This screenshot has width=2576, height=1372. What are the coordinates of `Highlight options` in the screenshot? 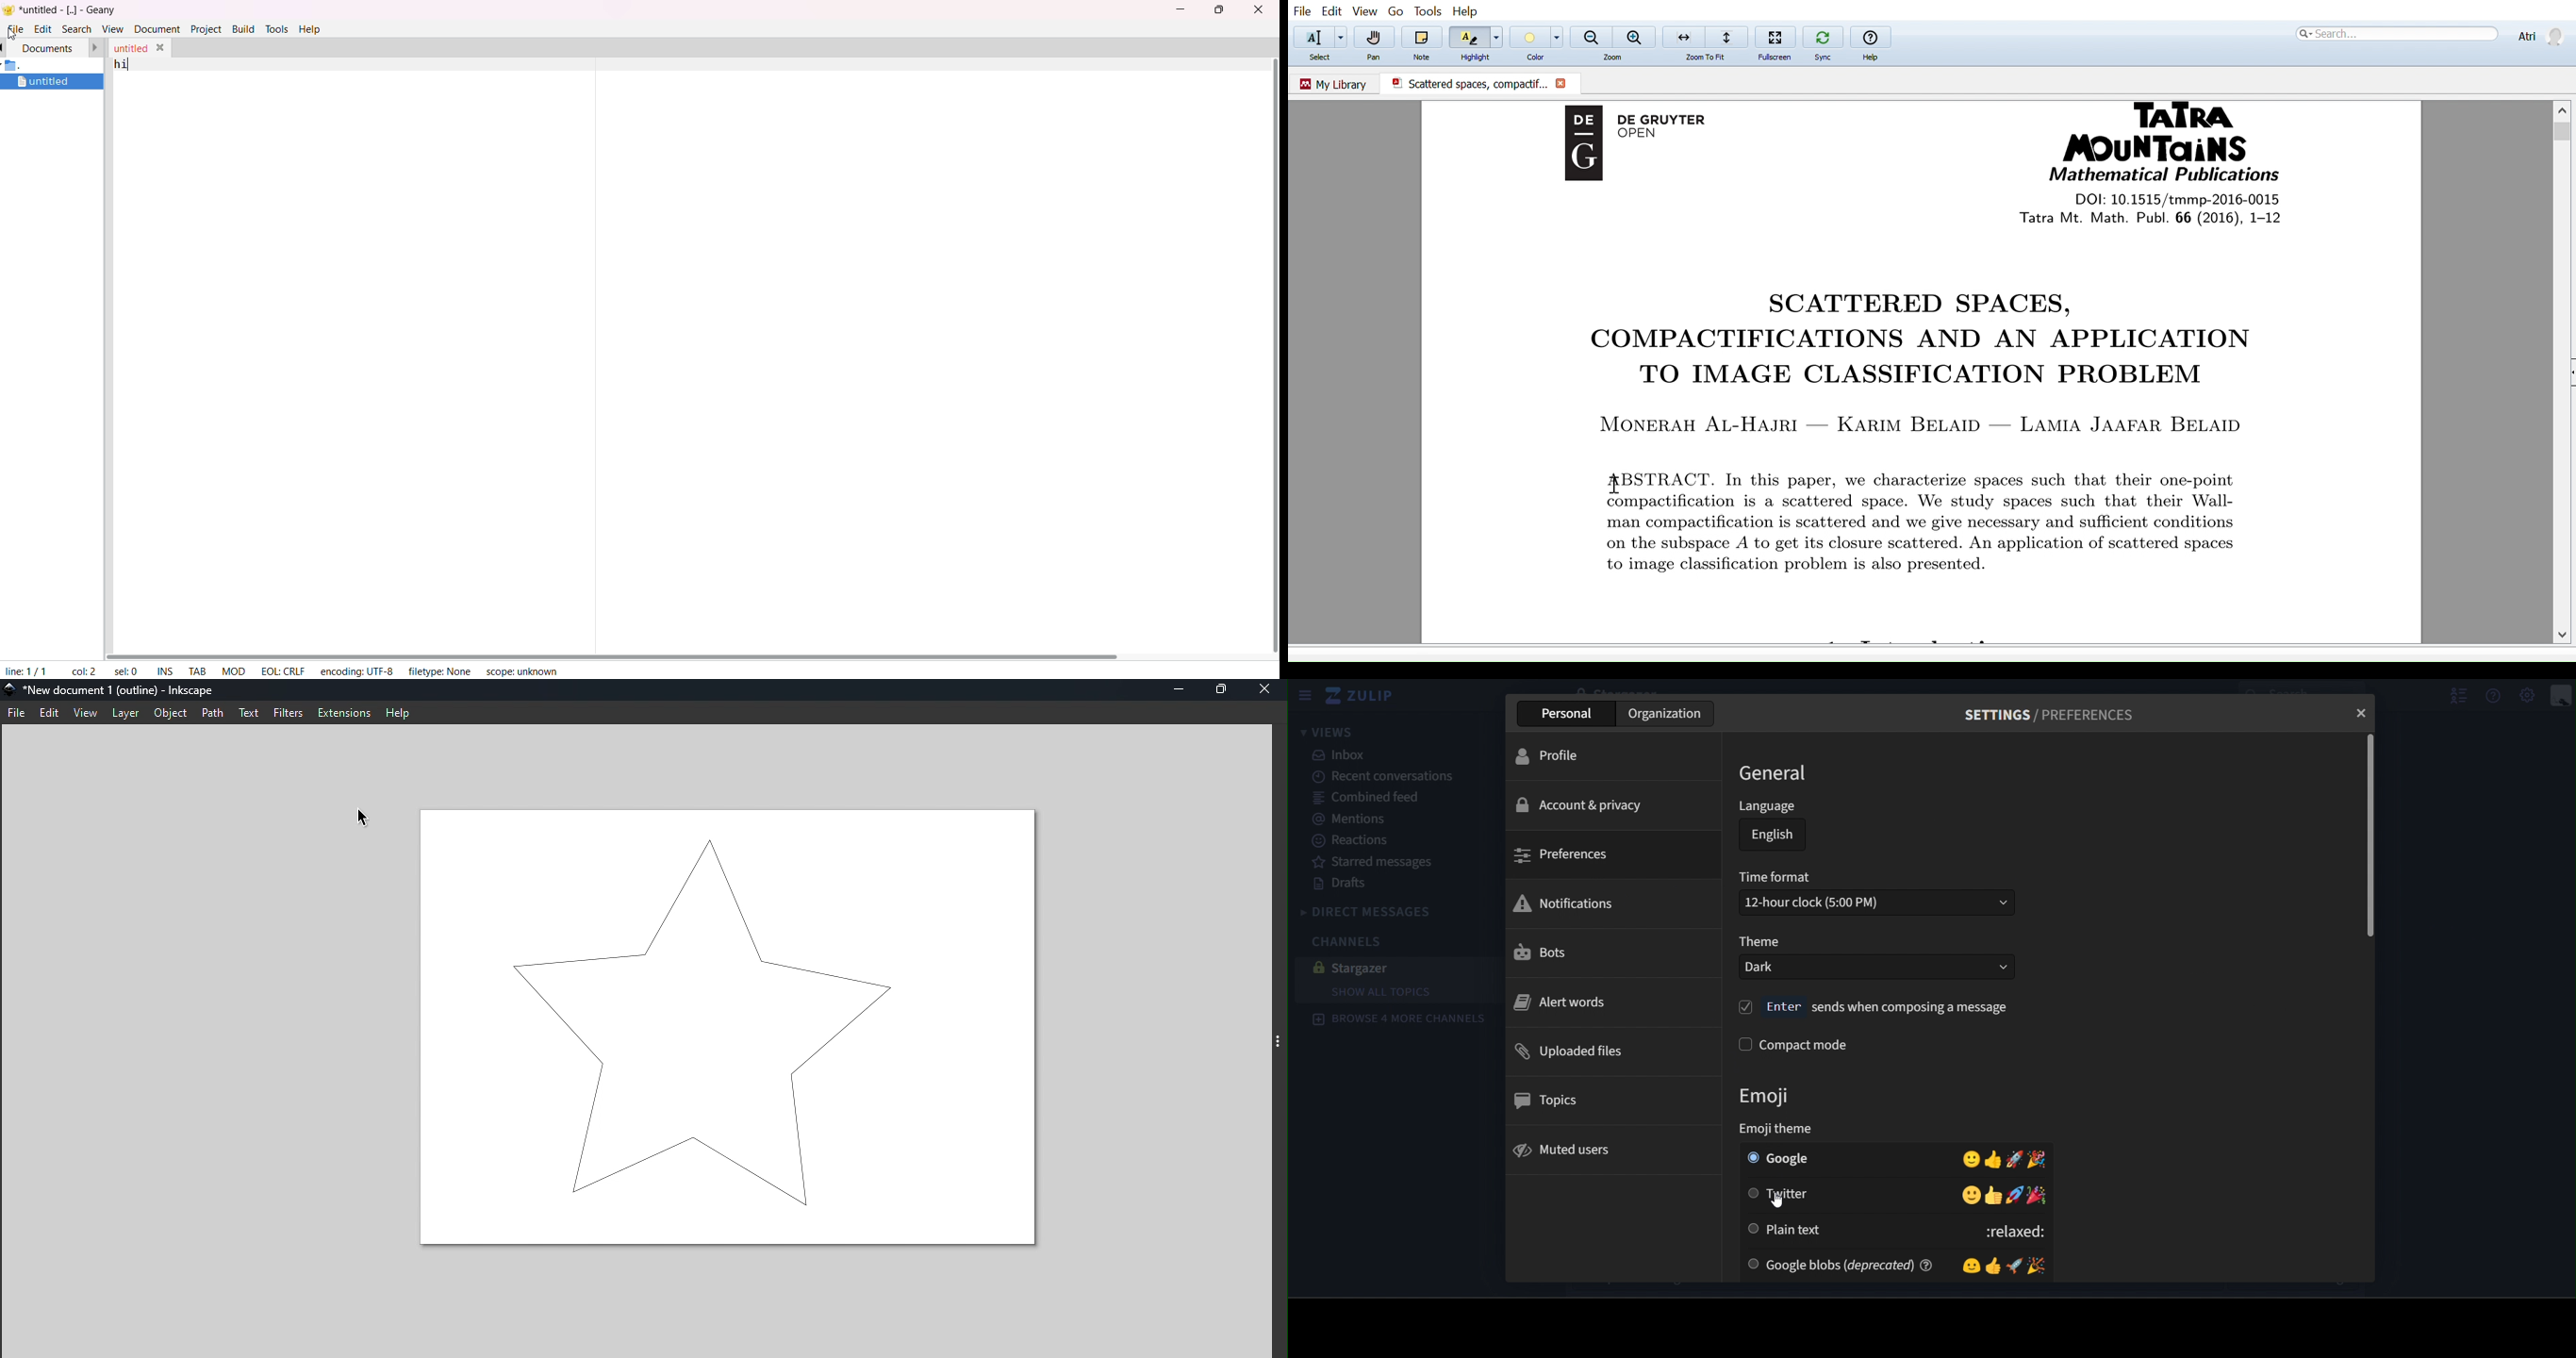 It's located at (1499, 37).